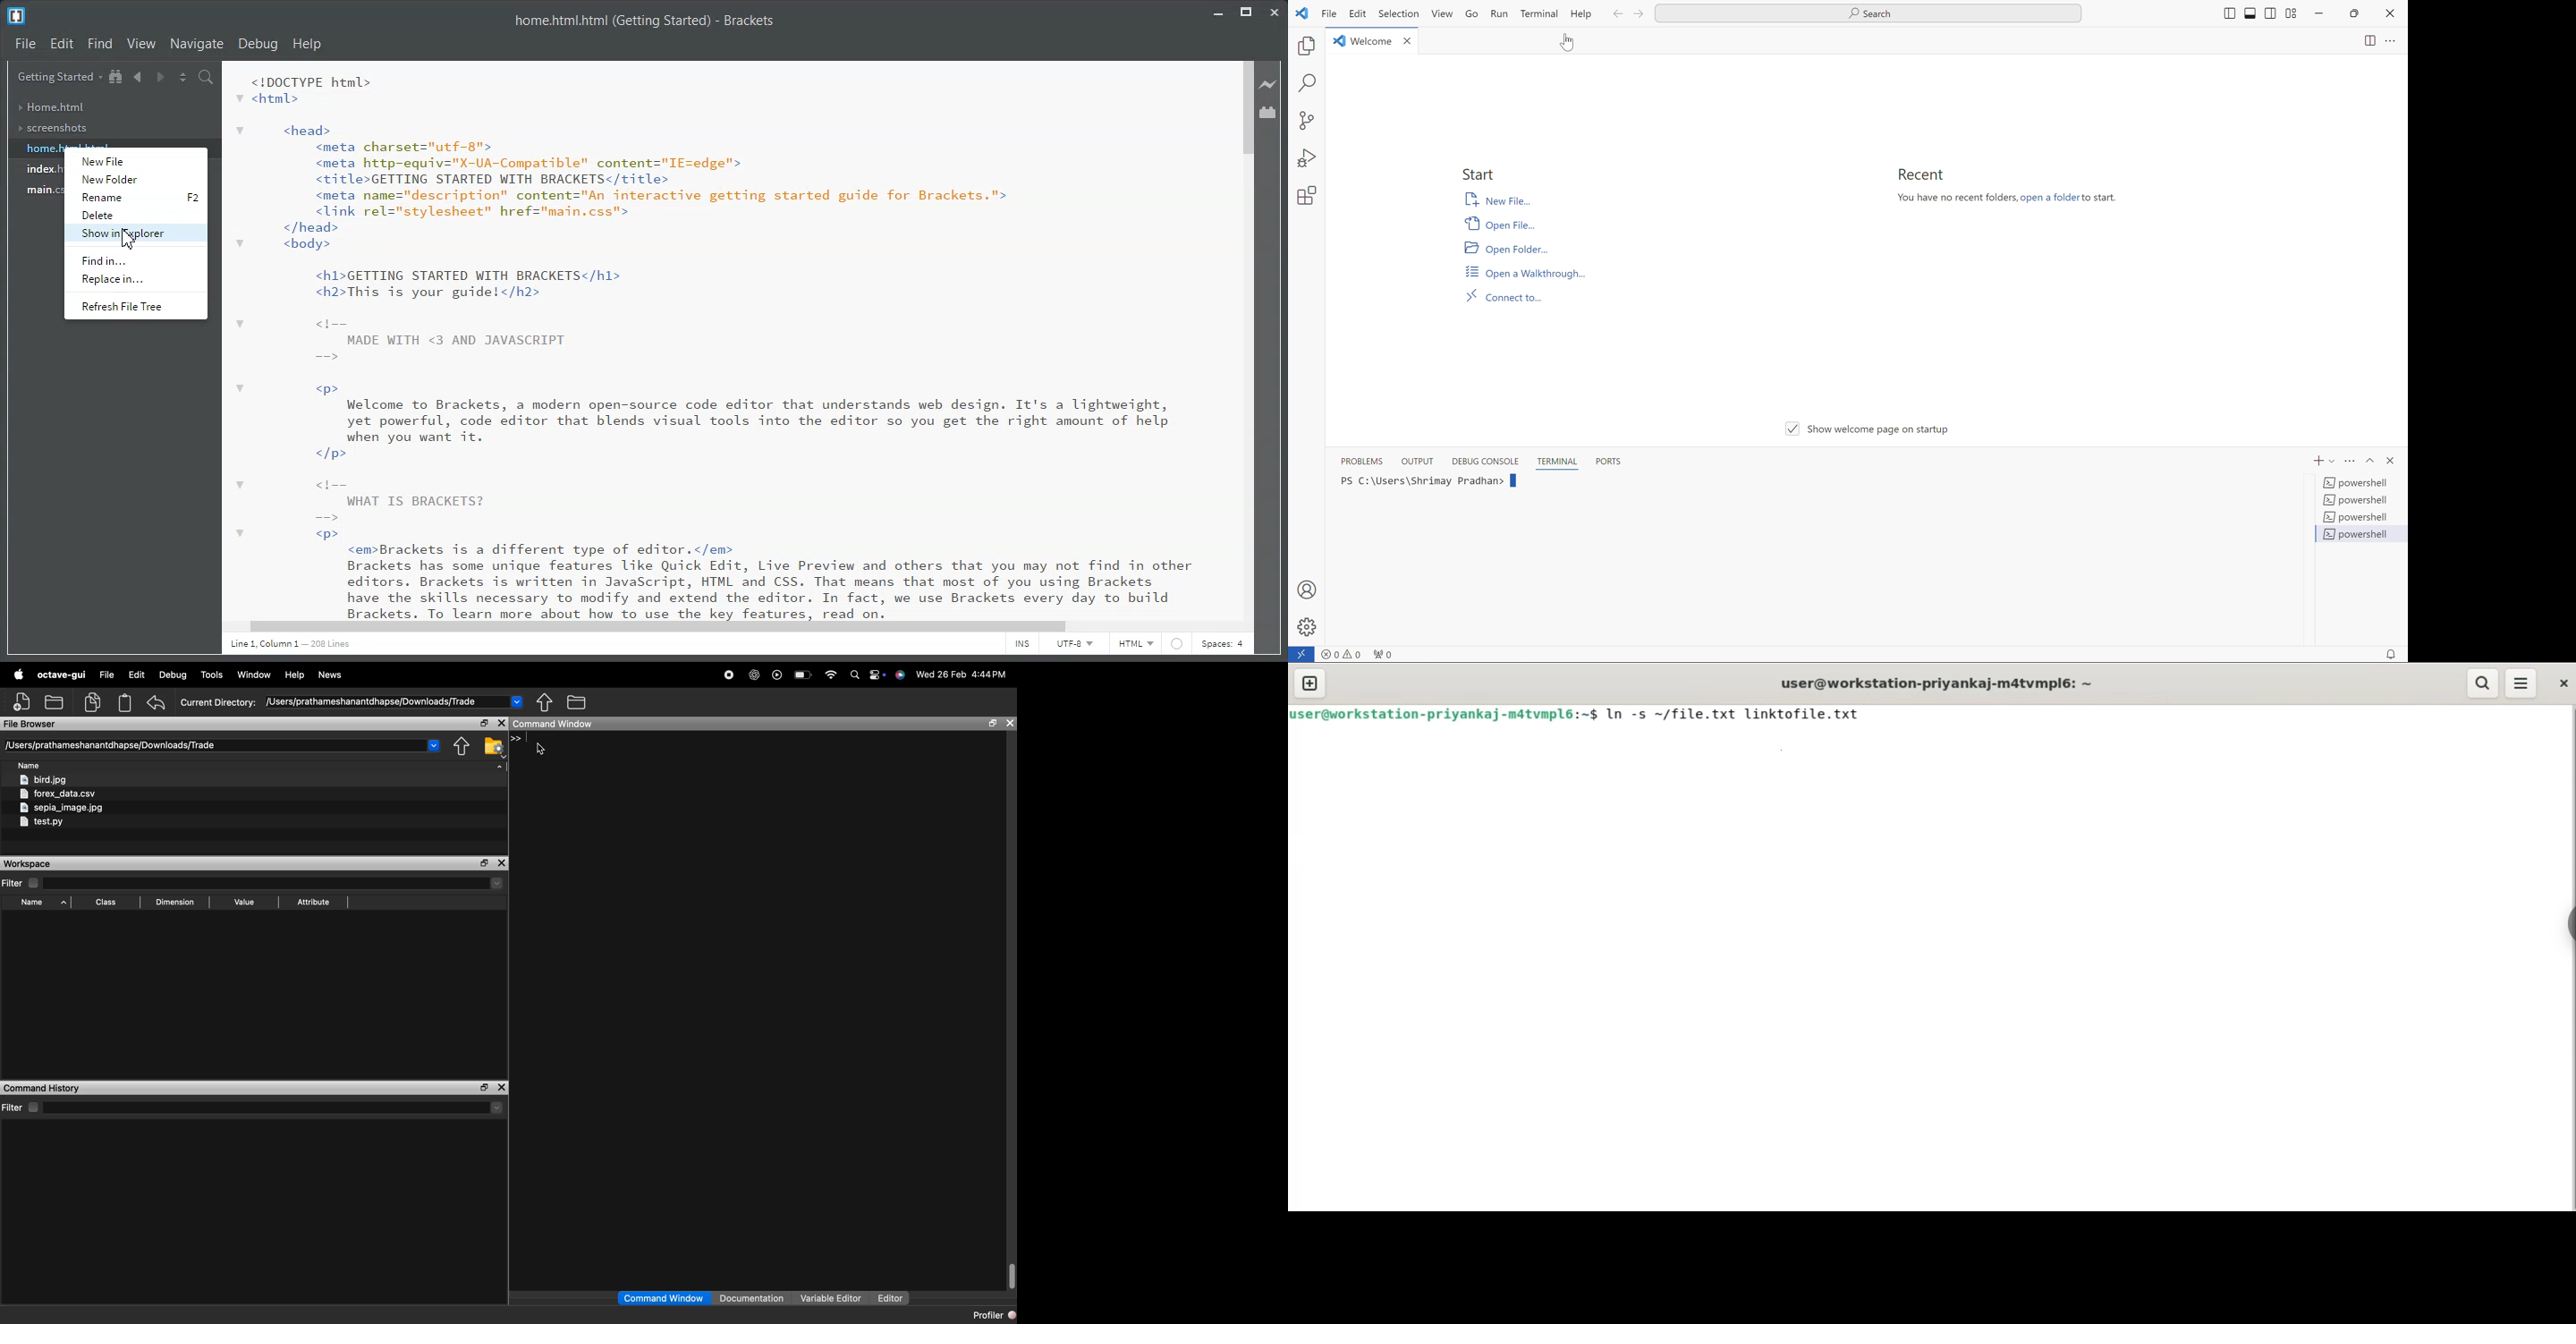 The width and height of the screenshot is (2576, 1344). I want to click on Edit, so click(64, 44).